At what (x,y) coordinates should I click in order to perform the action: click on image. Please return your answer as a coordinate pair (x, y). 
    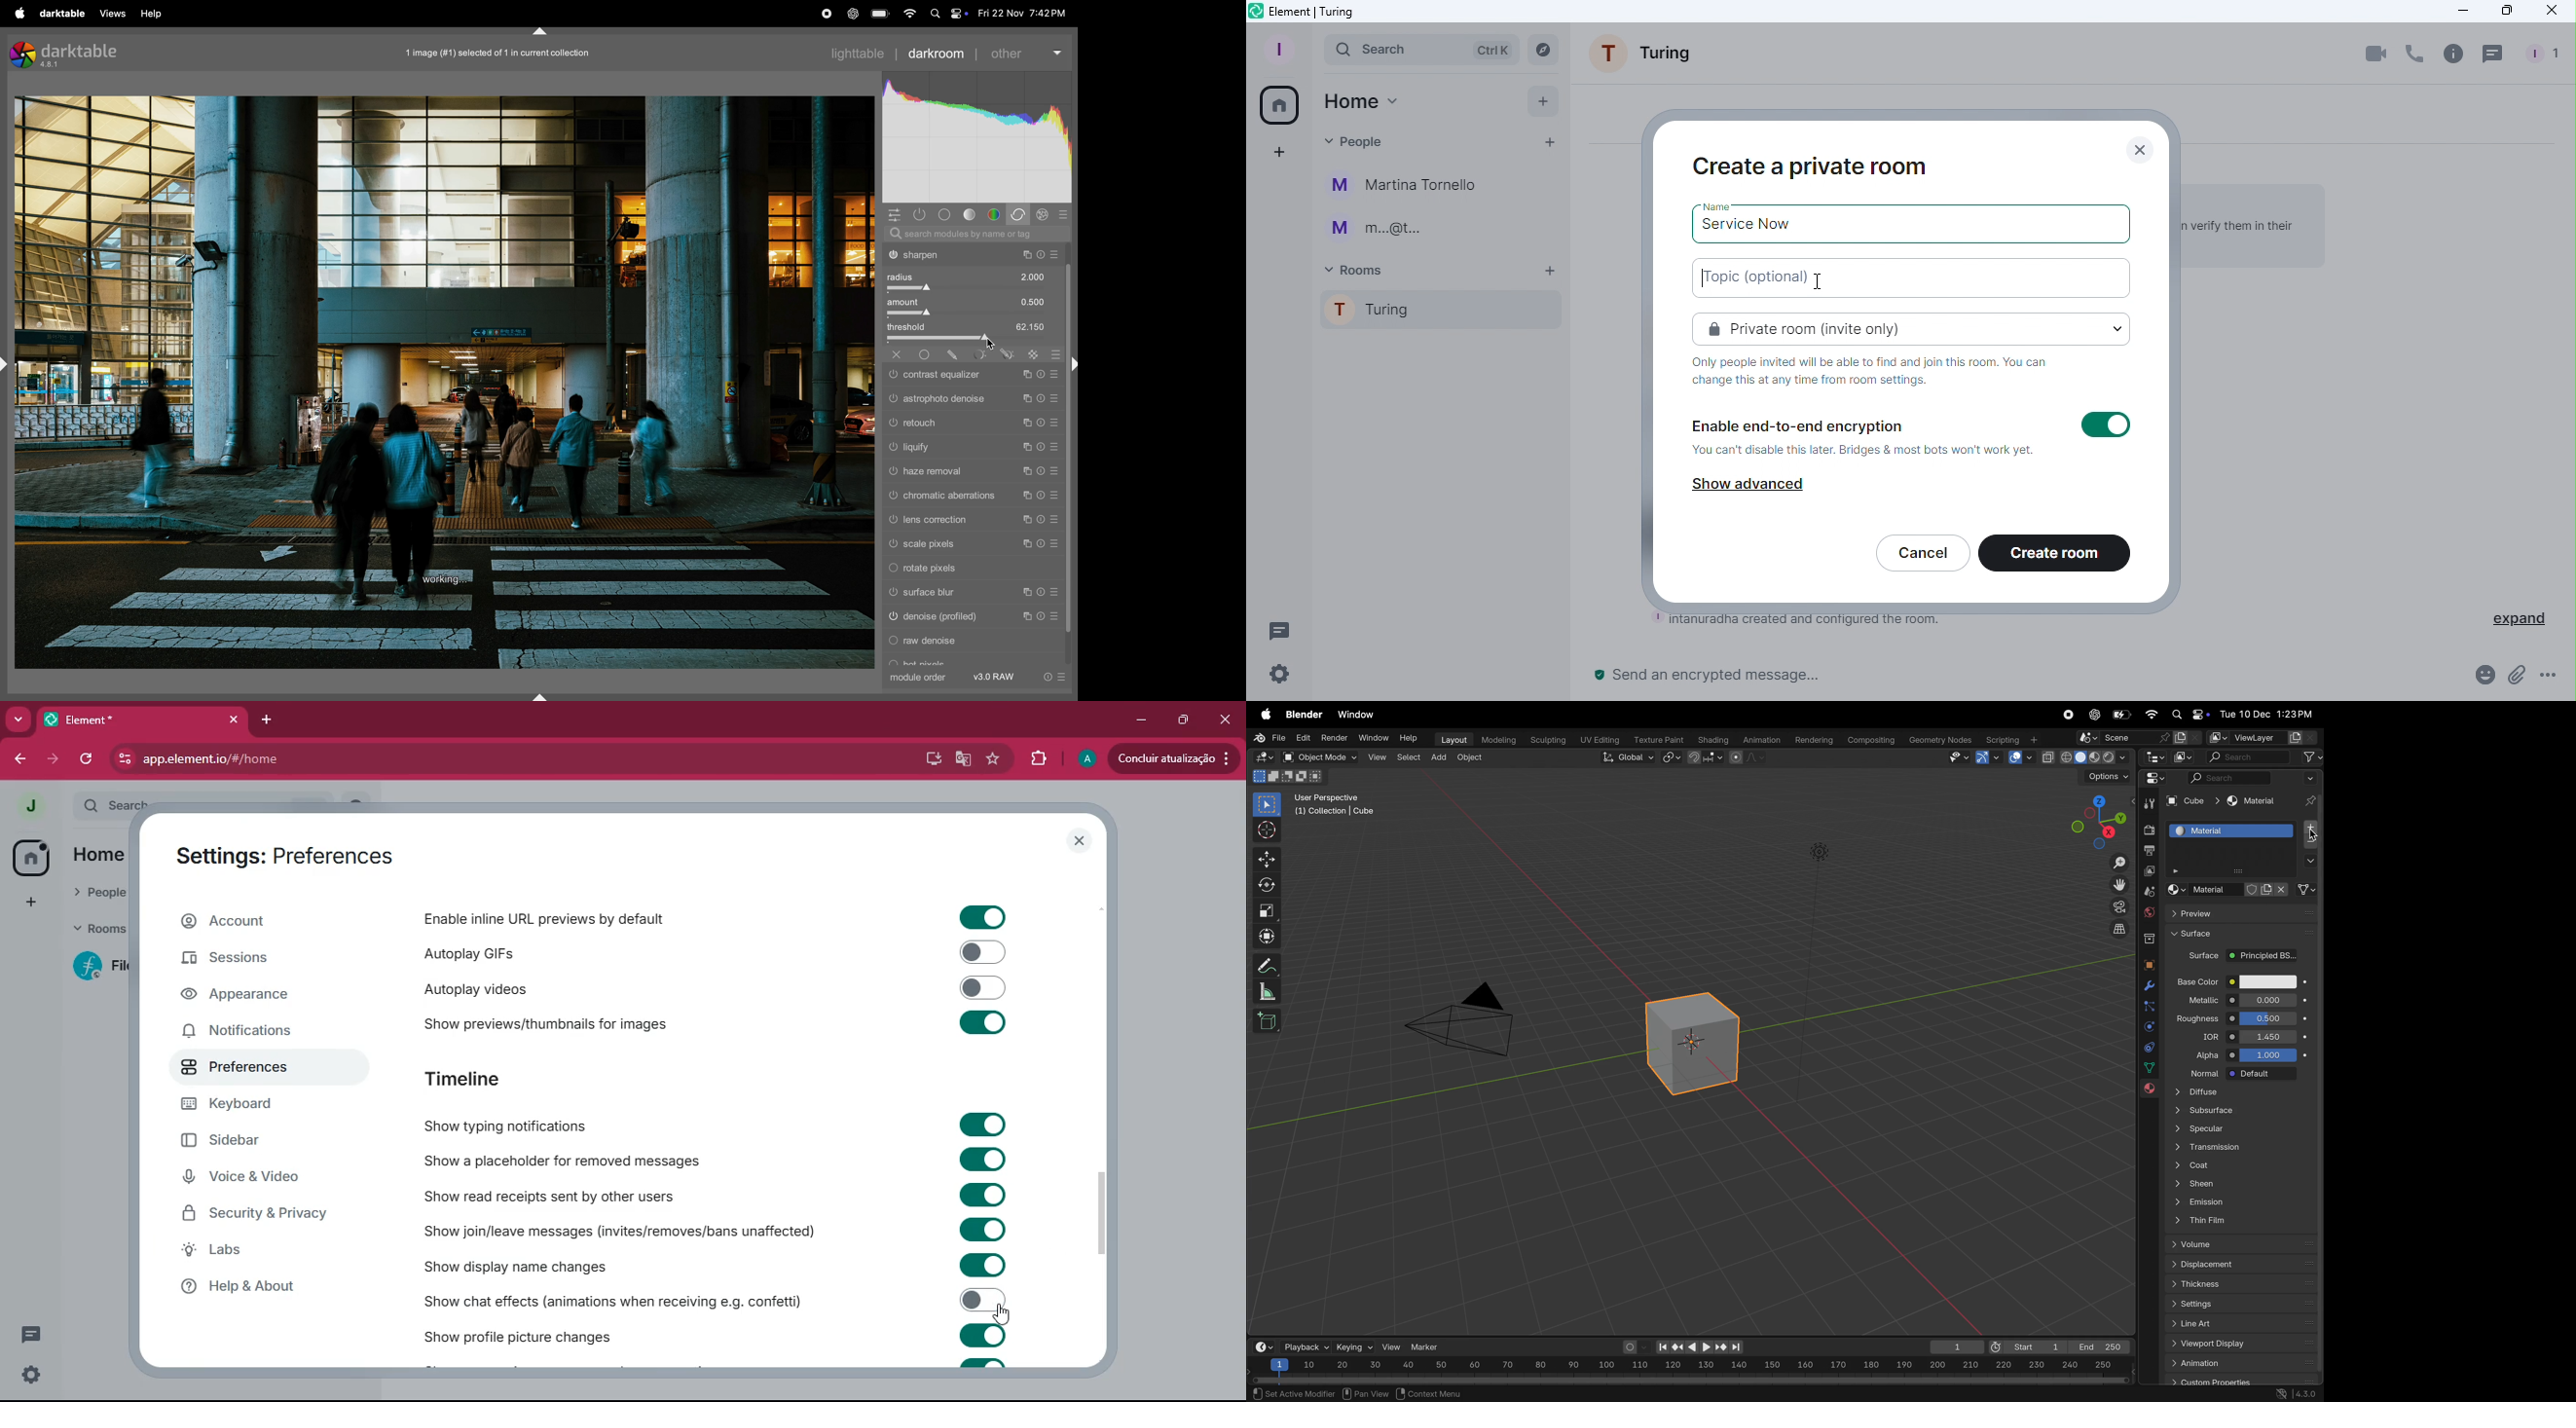
    Looking at the image, I should click on (445, 383).